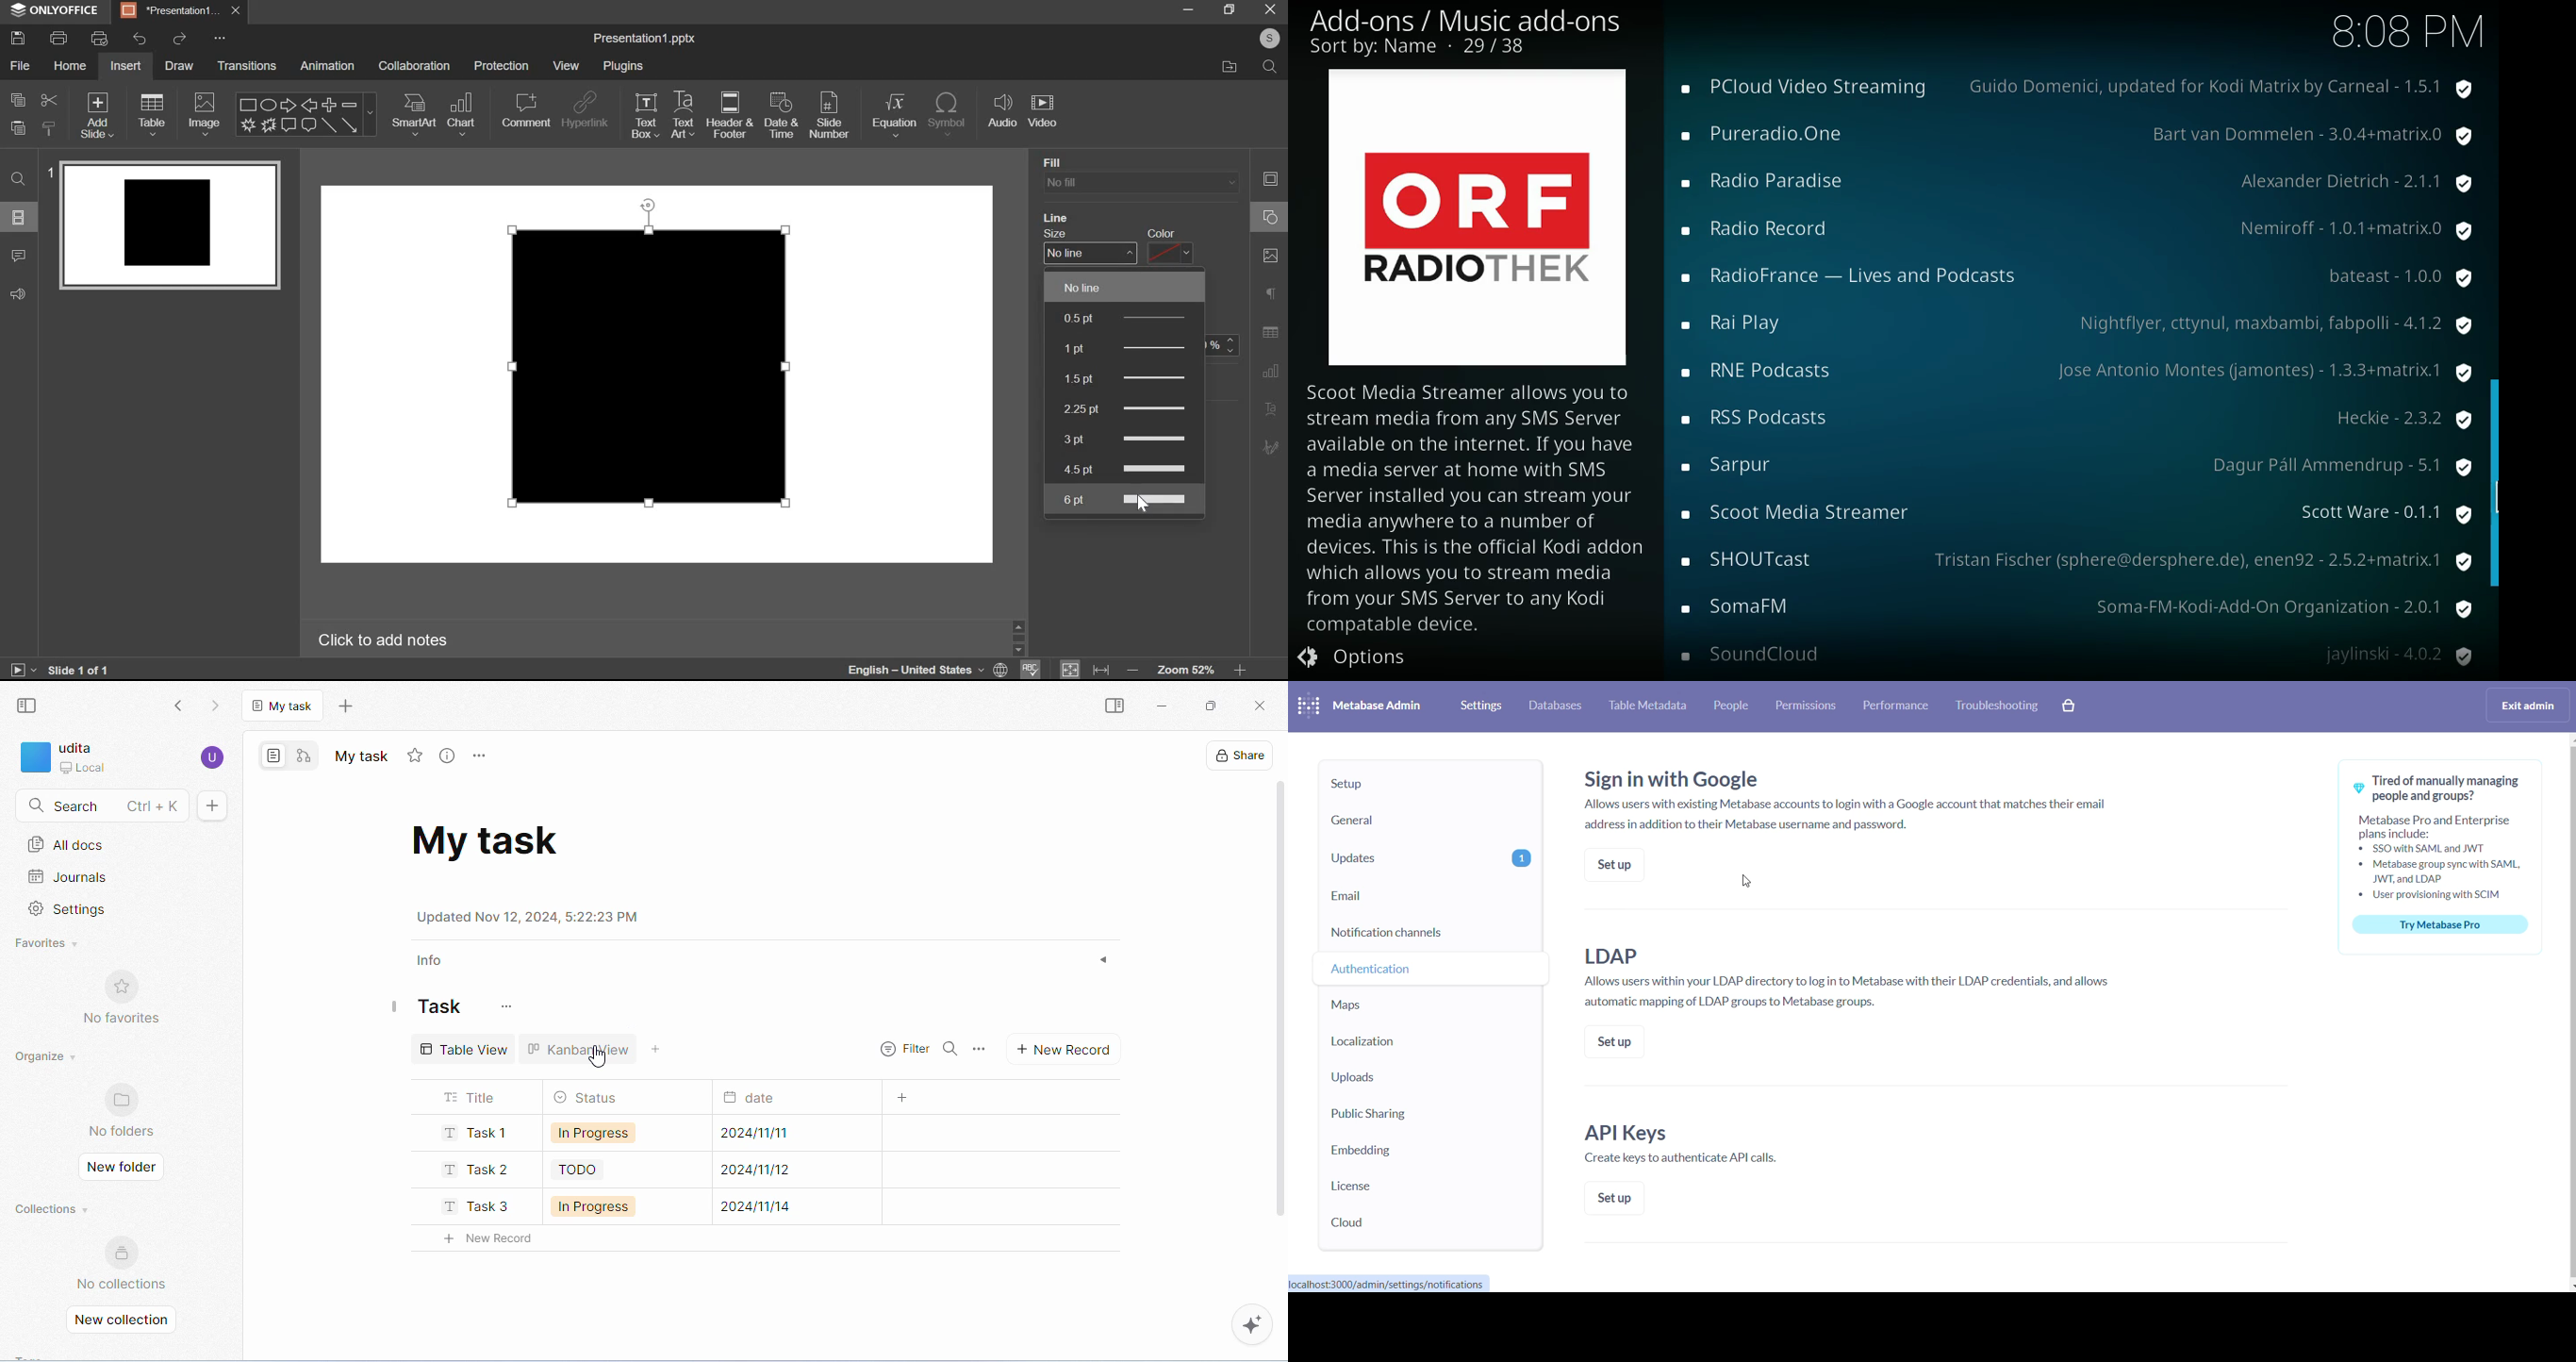 This screenshot has width=2576, height=1372. What do you see at coordinates (1424, 971) in the screenshot?
I see `AUTHENTICATION` at bounding box center [1424, 971].